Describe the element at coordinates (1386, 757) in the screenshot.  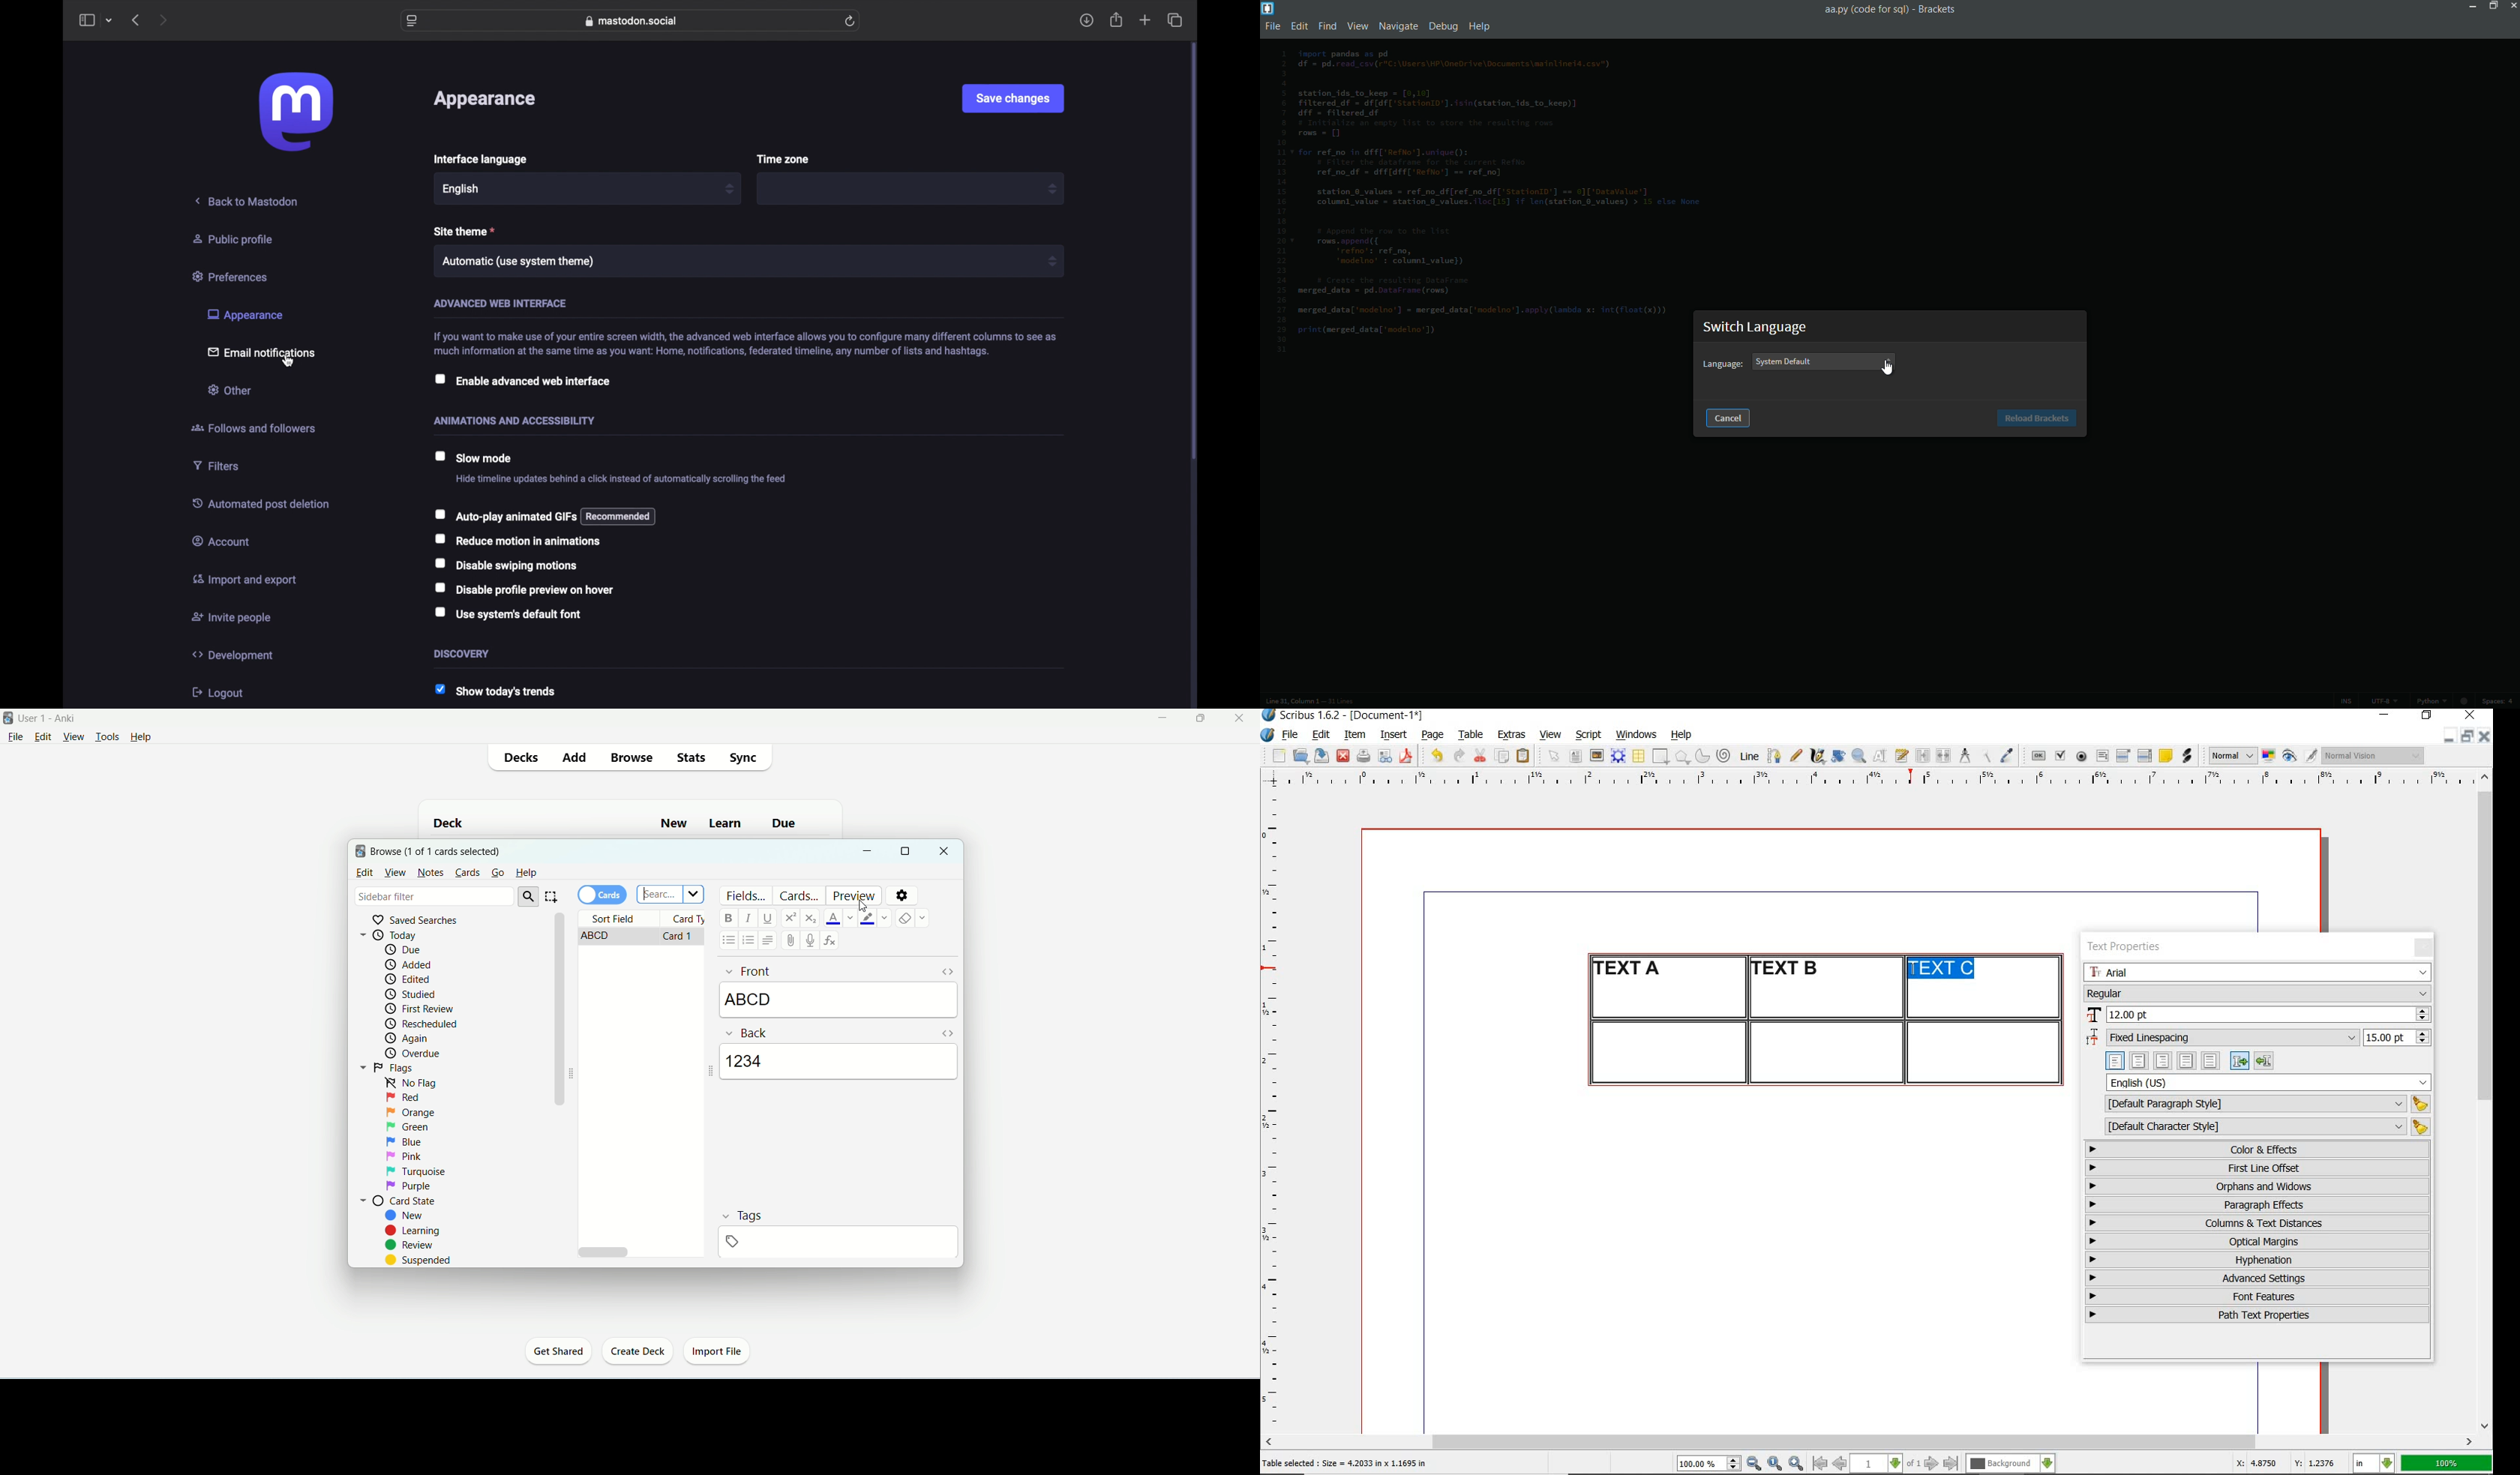
I see `preflight verifier` at that location.